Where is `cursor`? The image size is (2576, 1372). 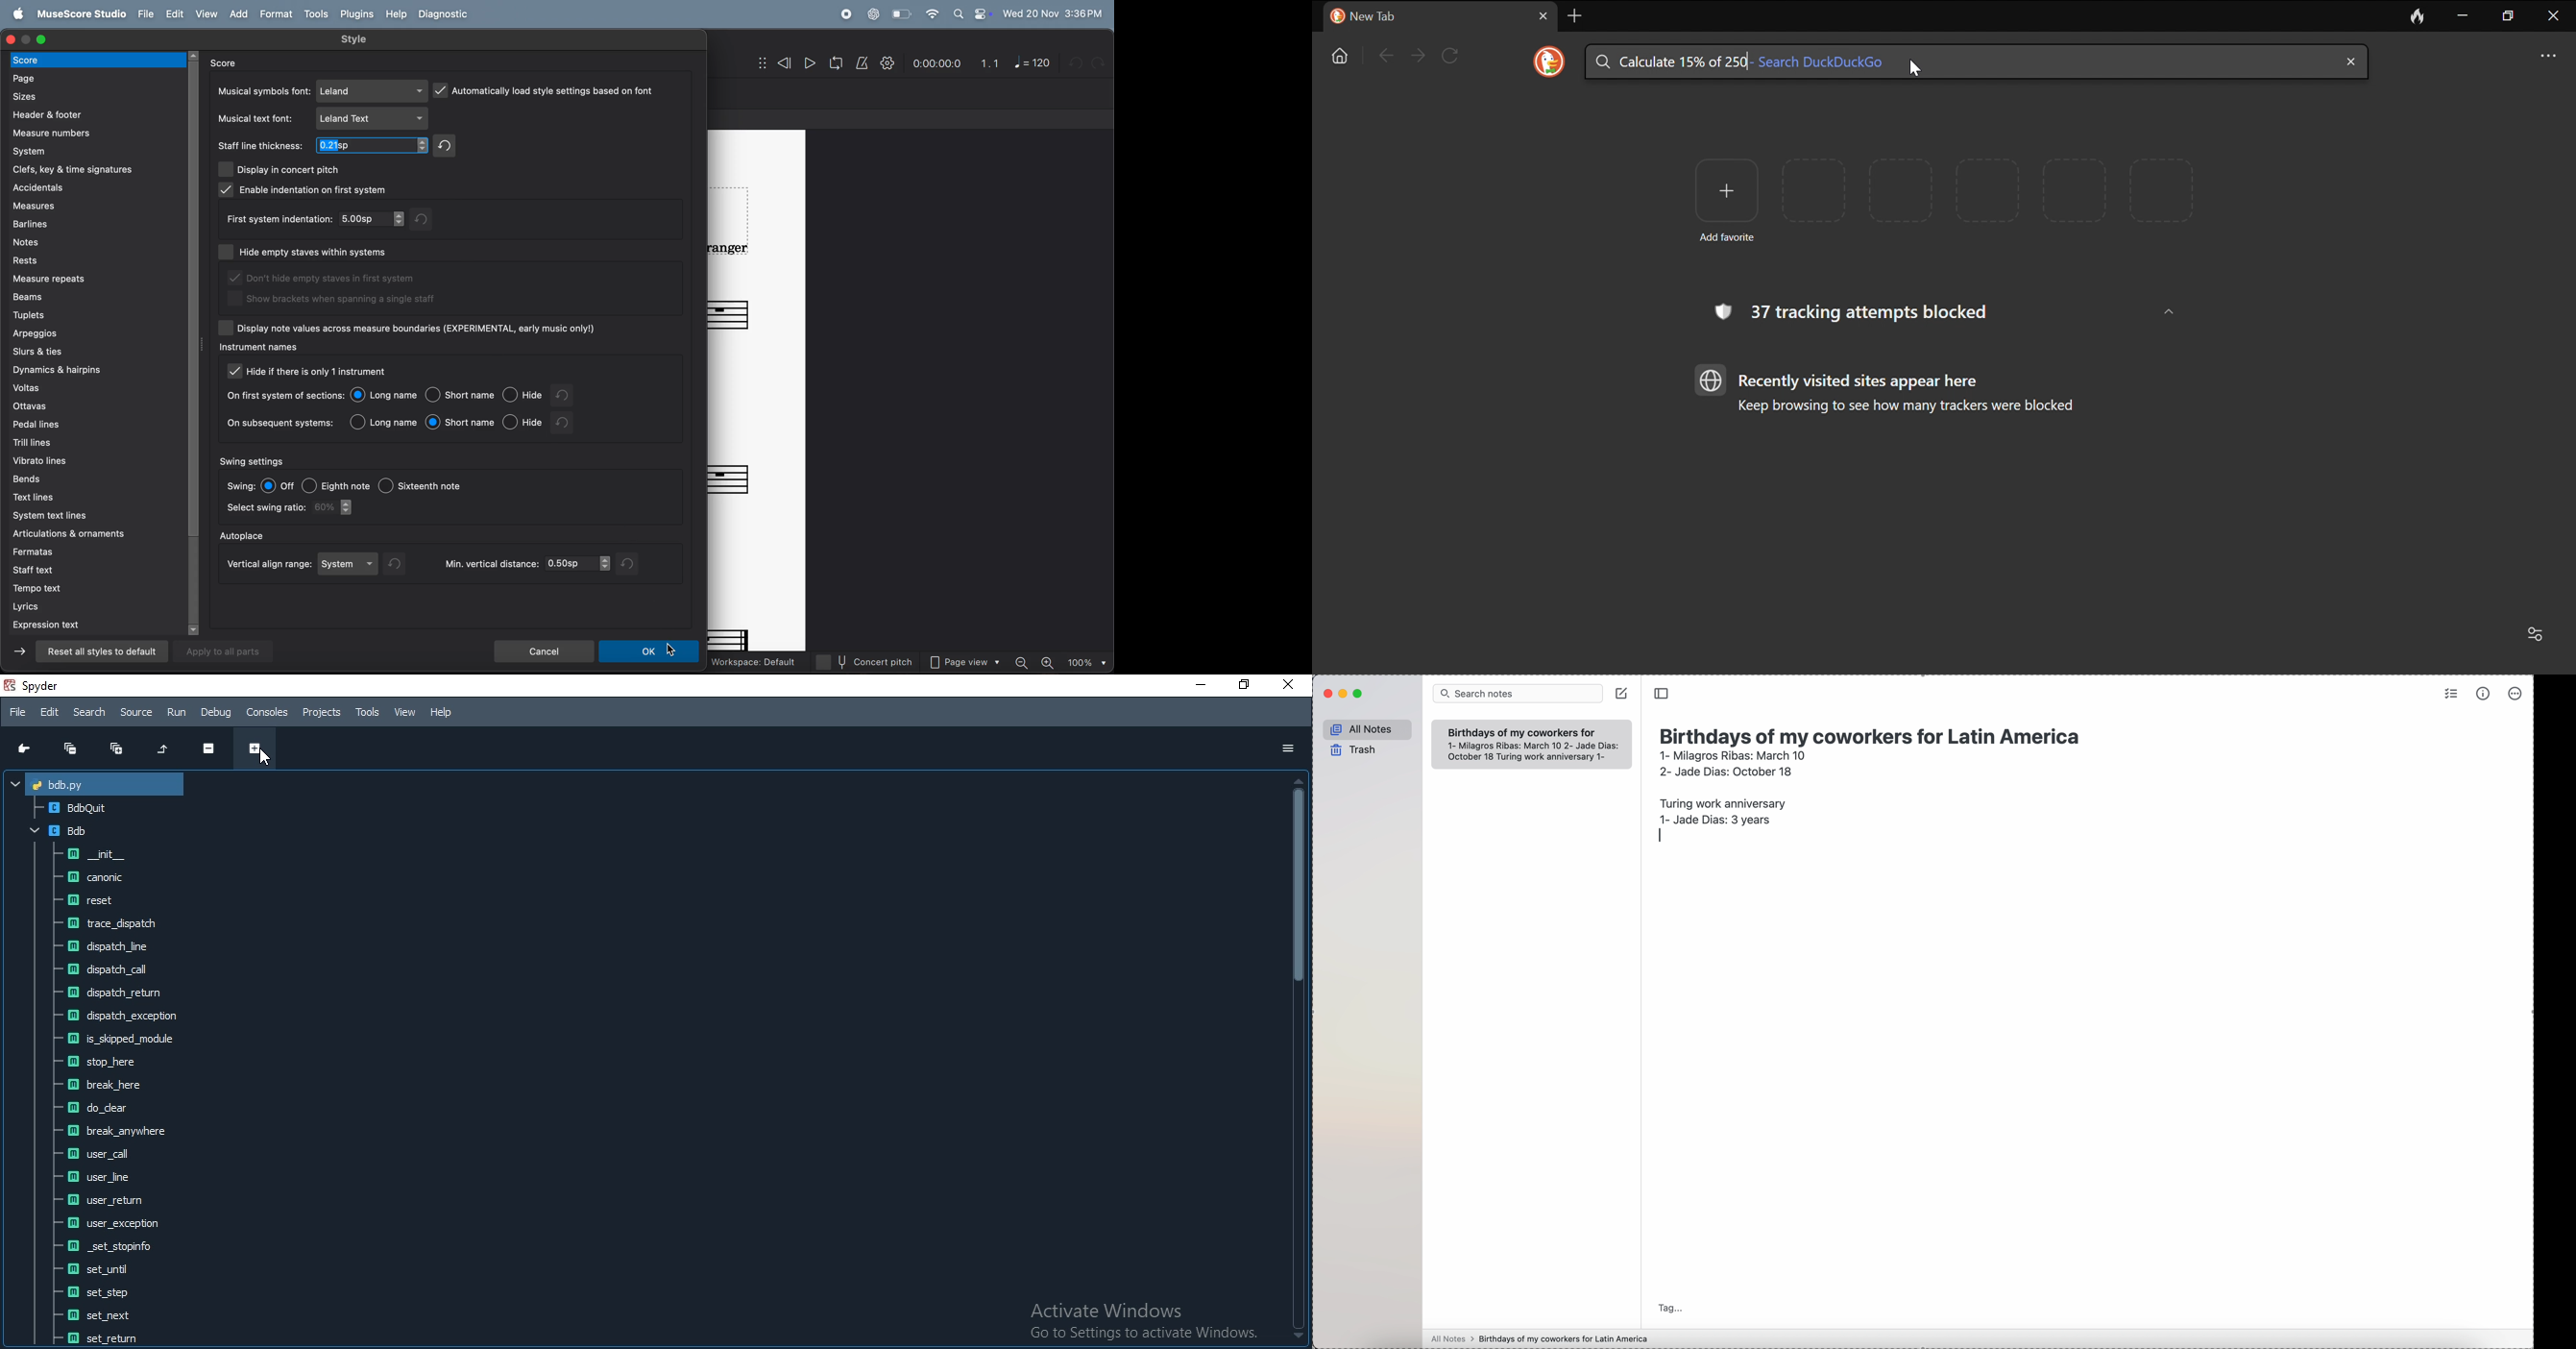 cursor is located at coordinates (269, 757).